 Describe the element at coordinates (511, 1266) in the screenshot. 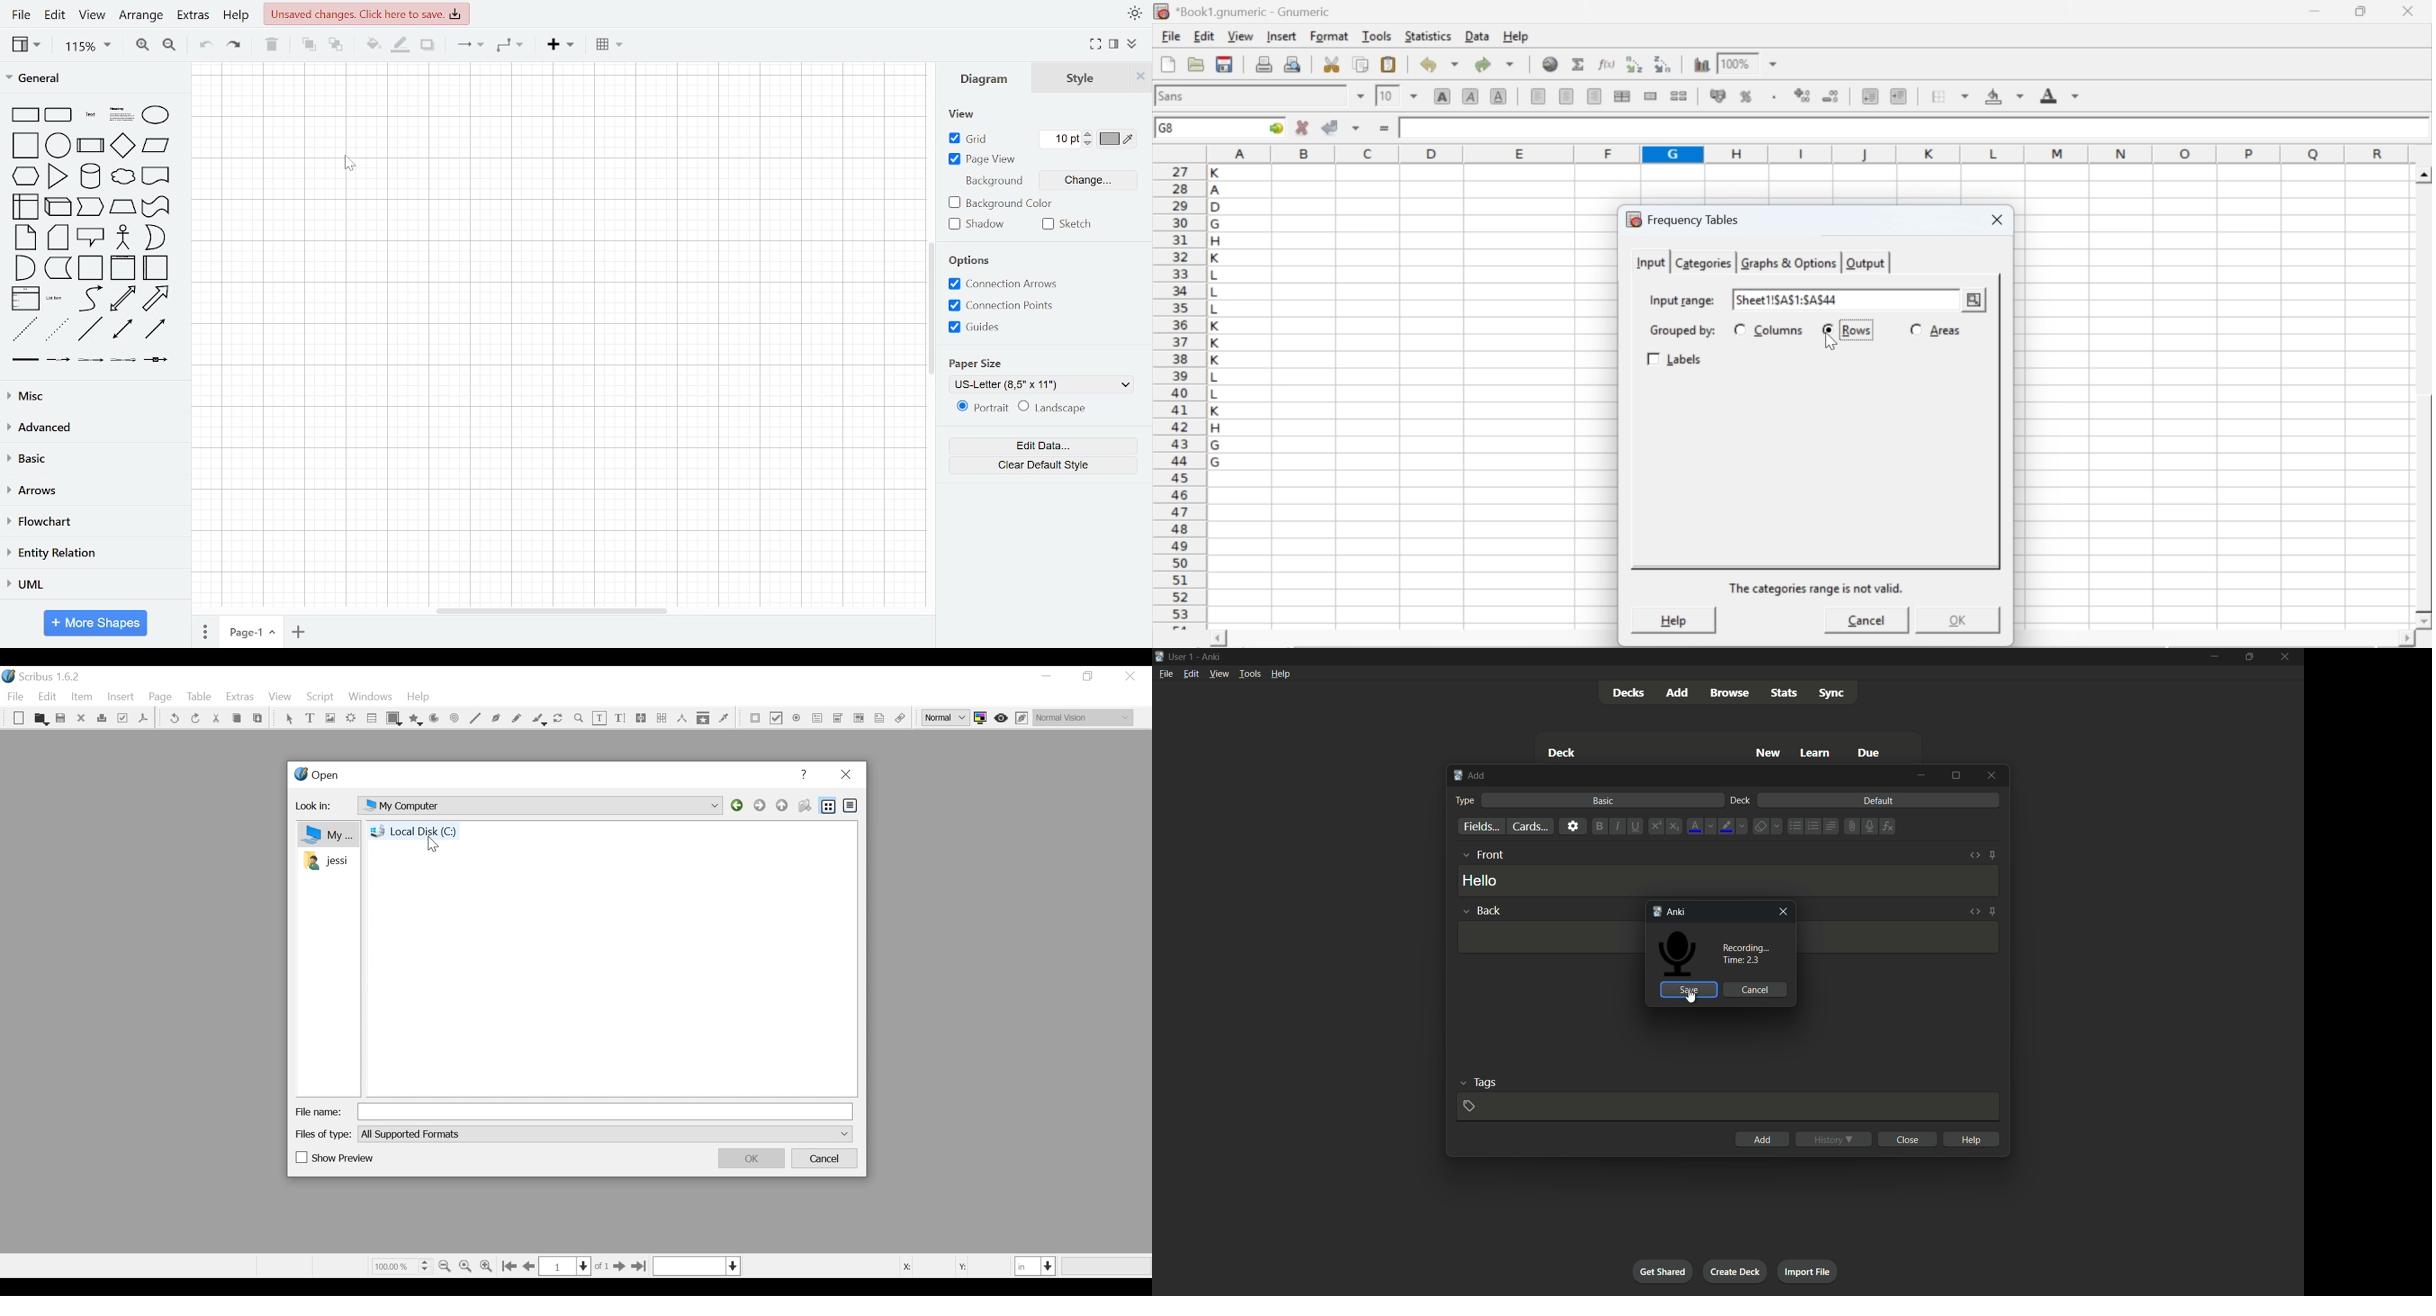

I see `Go to first Page` at that location.